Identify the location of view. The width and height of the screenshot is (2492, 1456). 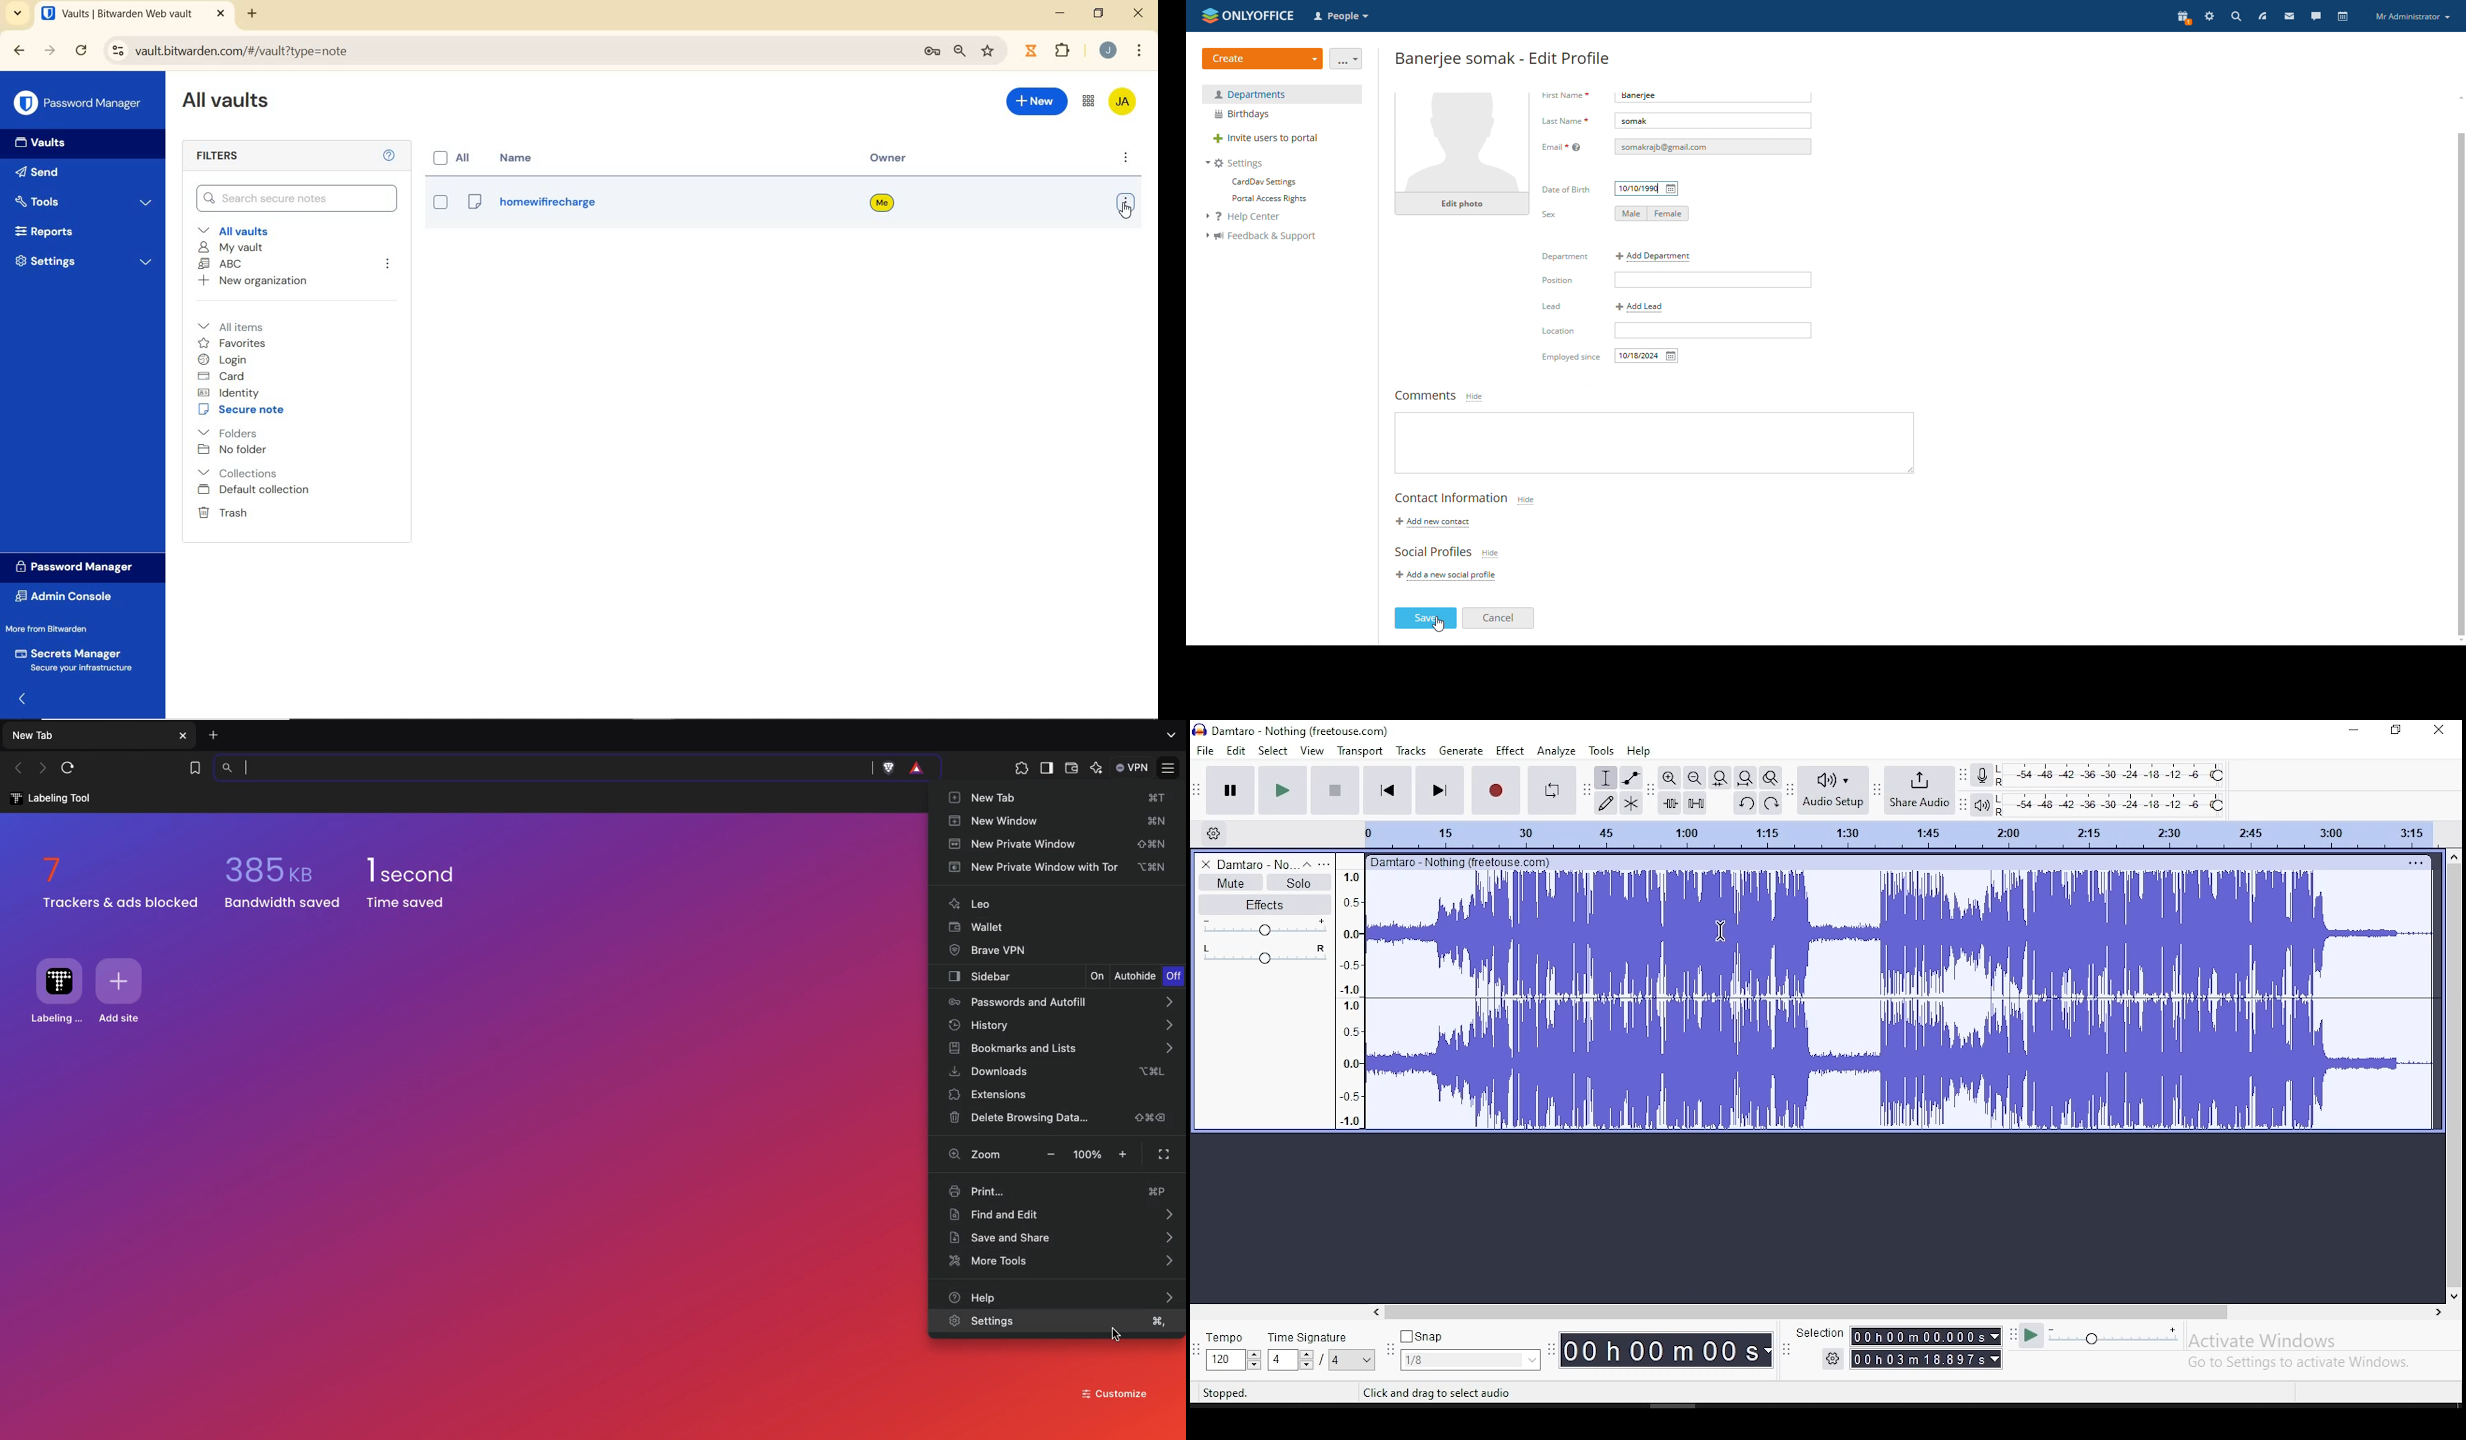
(1312, 750).